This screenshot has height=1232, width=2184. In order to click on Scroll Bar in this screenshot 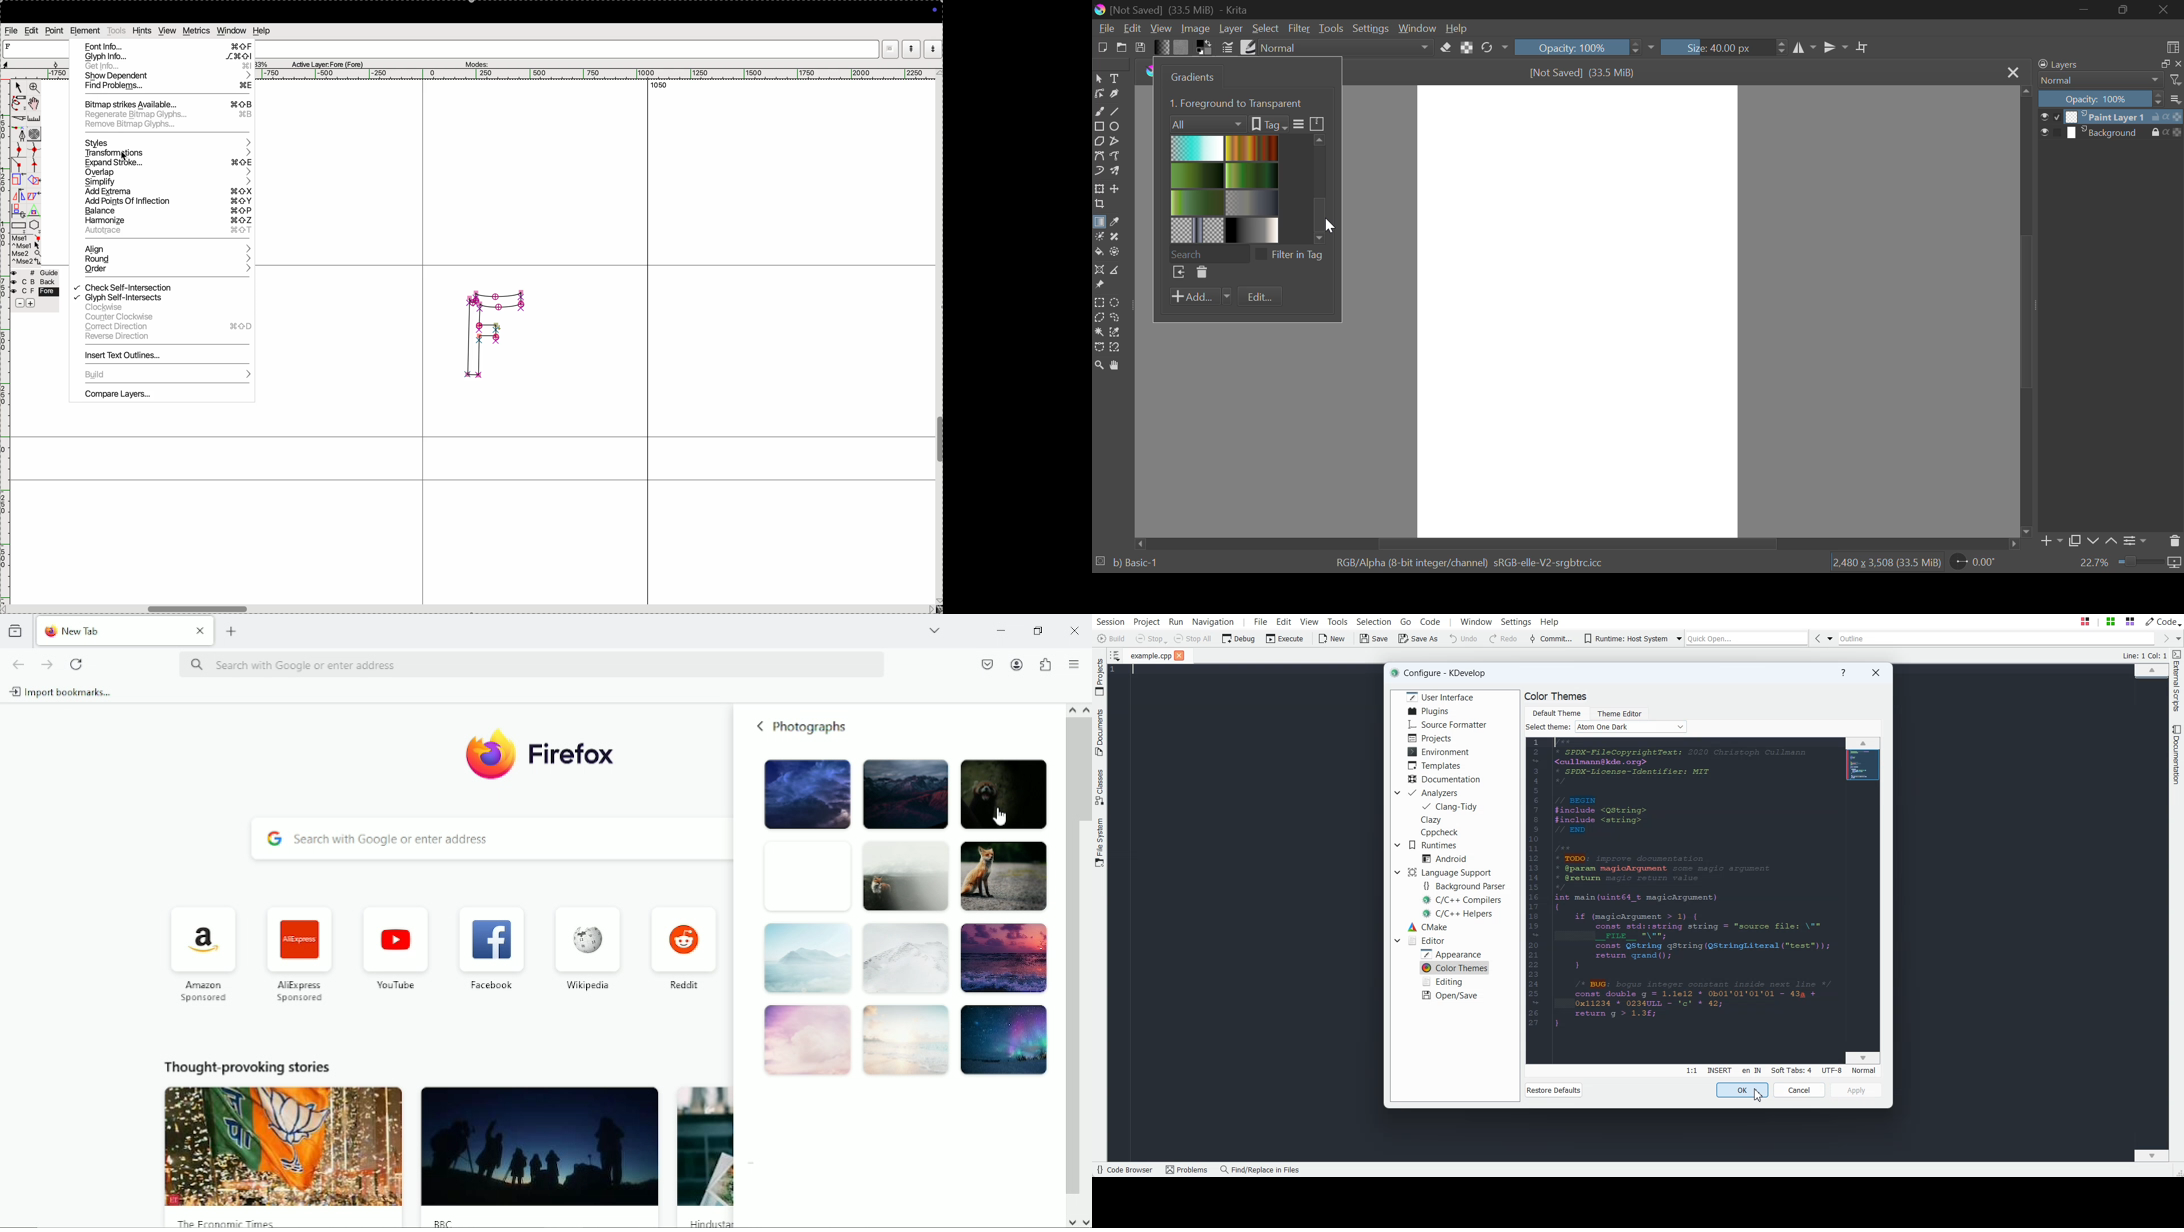, I will do `click(1579, 543)`.